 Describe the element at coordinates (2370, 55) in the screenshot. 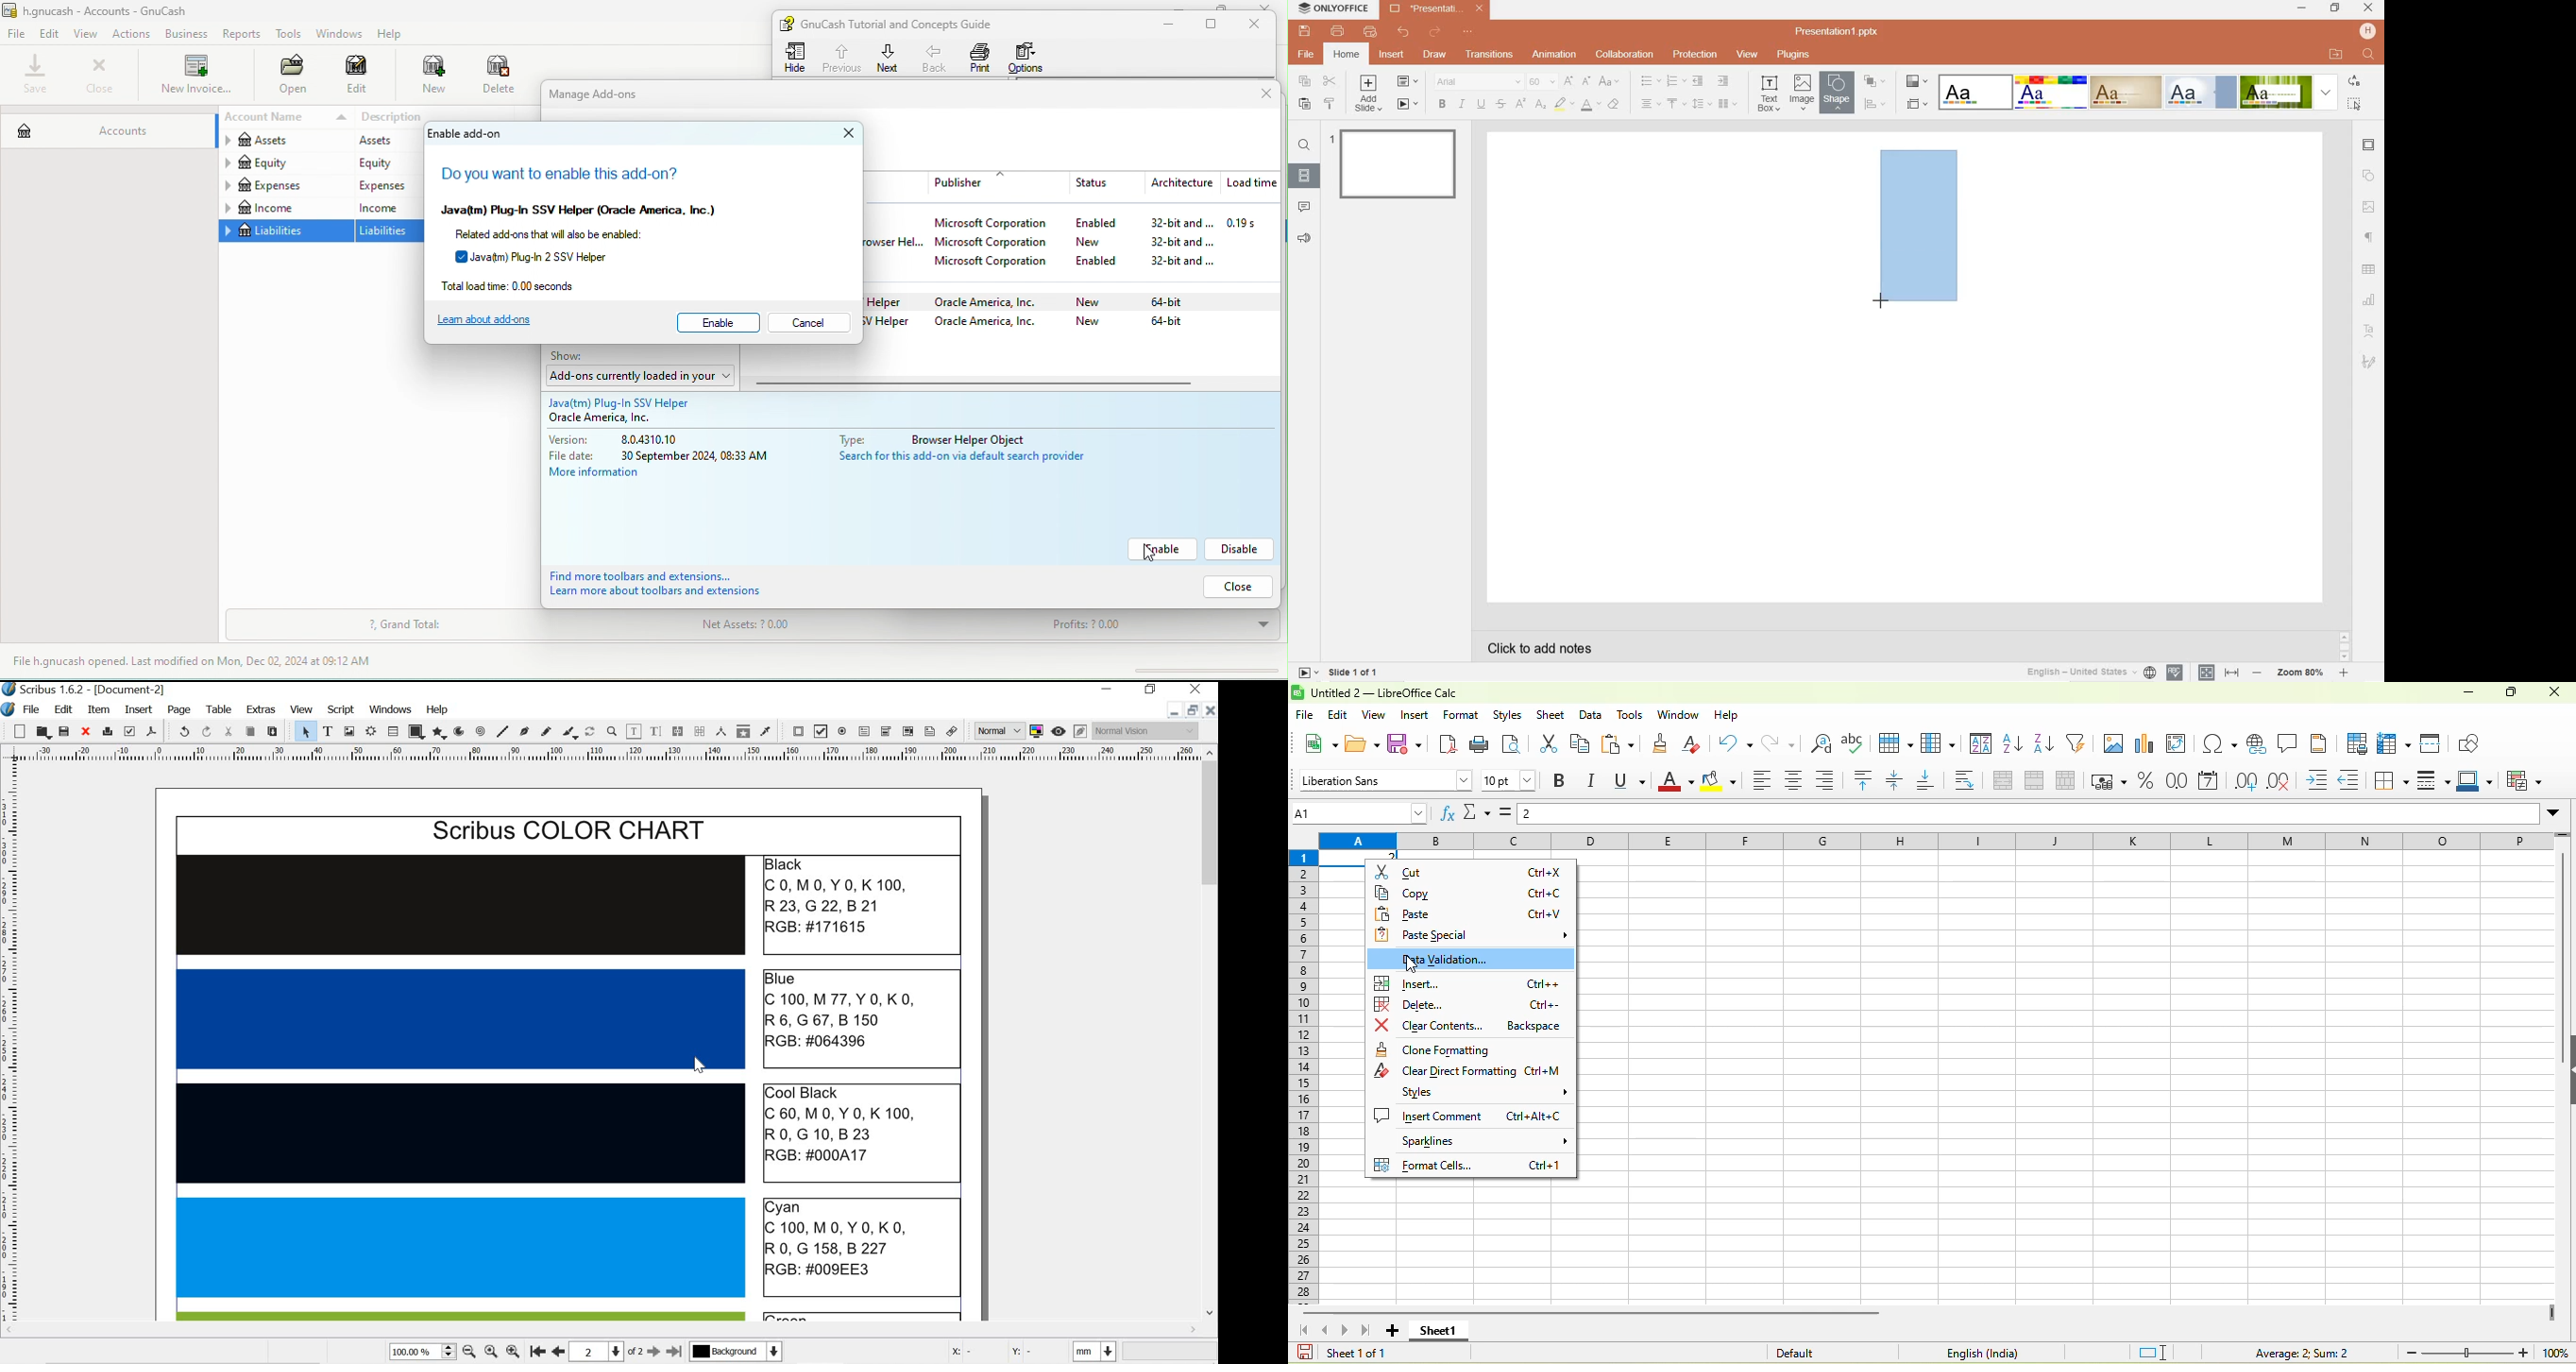

I see `FIND` at that location.